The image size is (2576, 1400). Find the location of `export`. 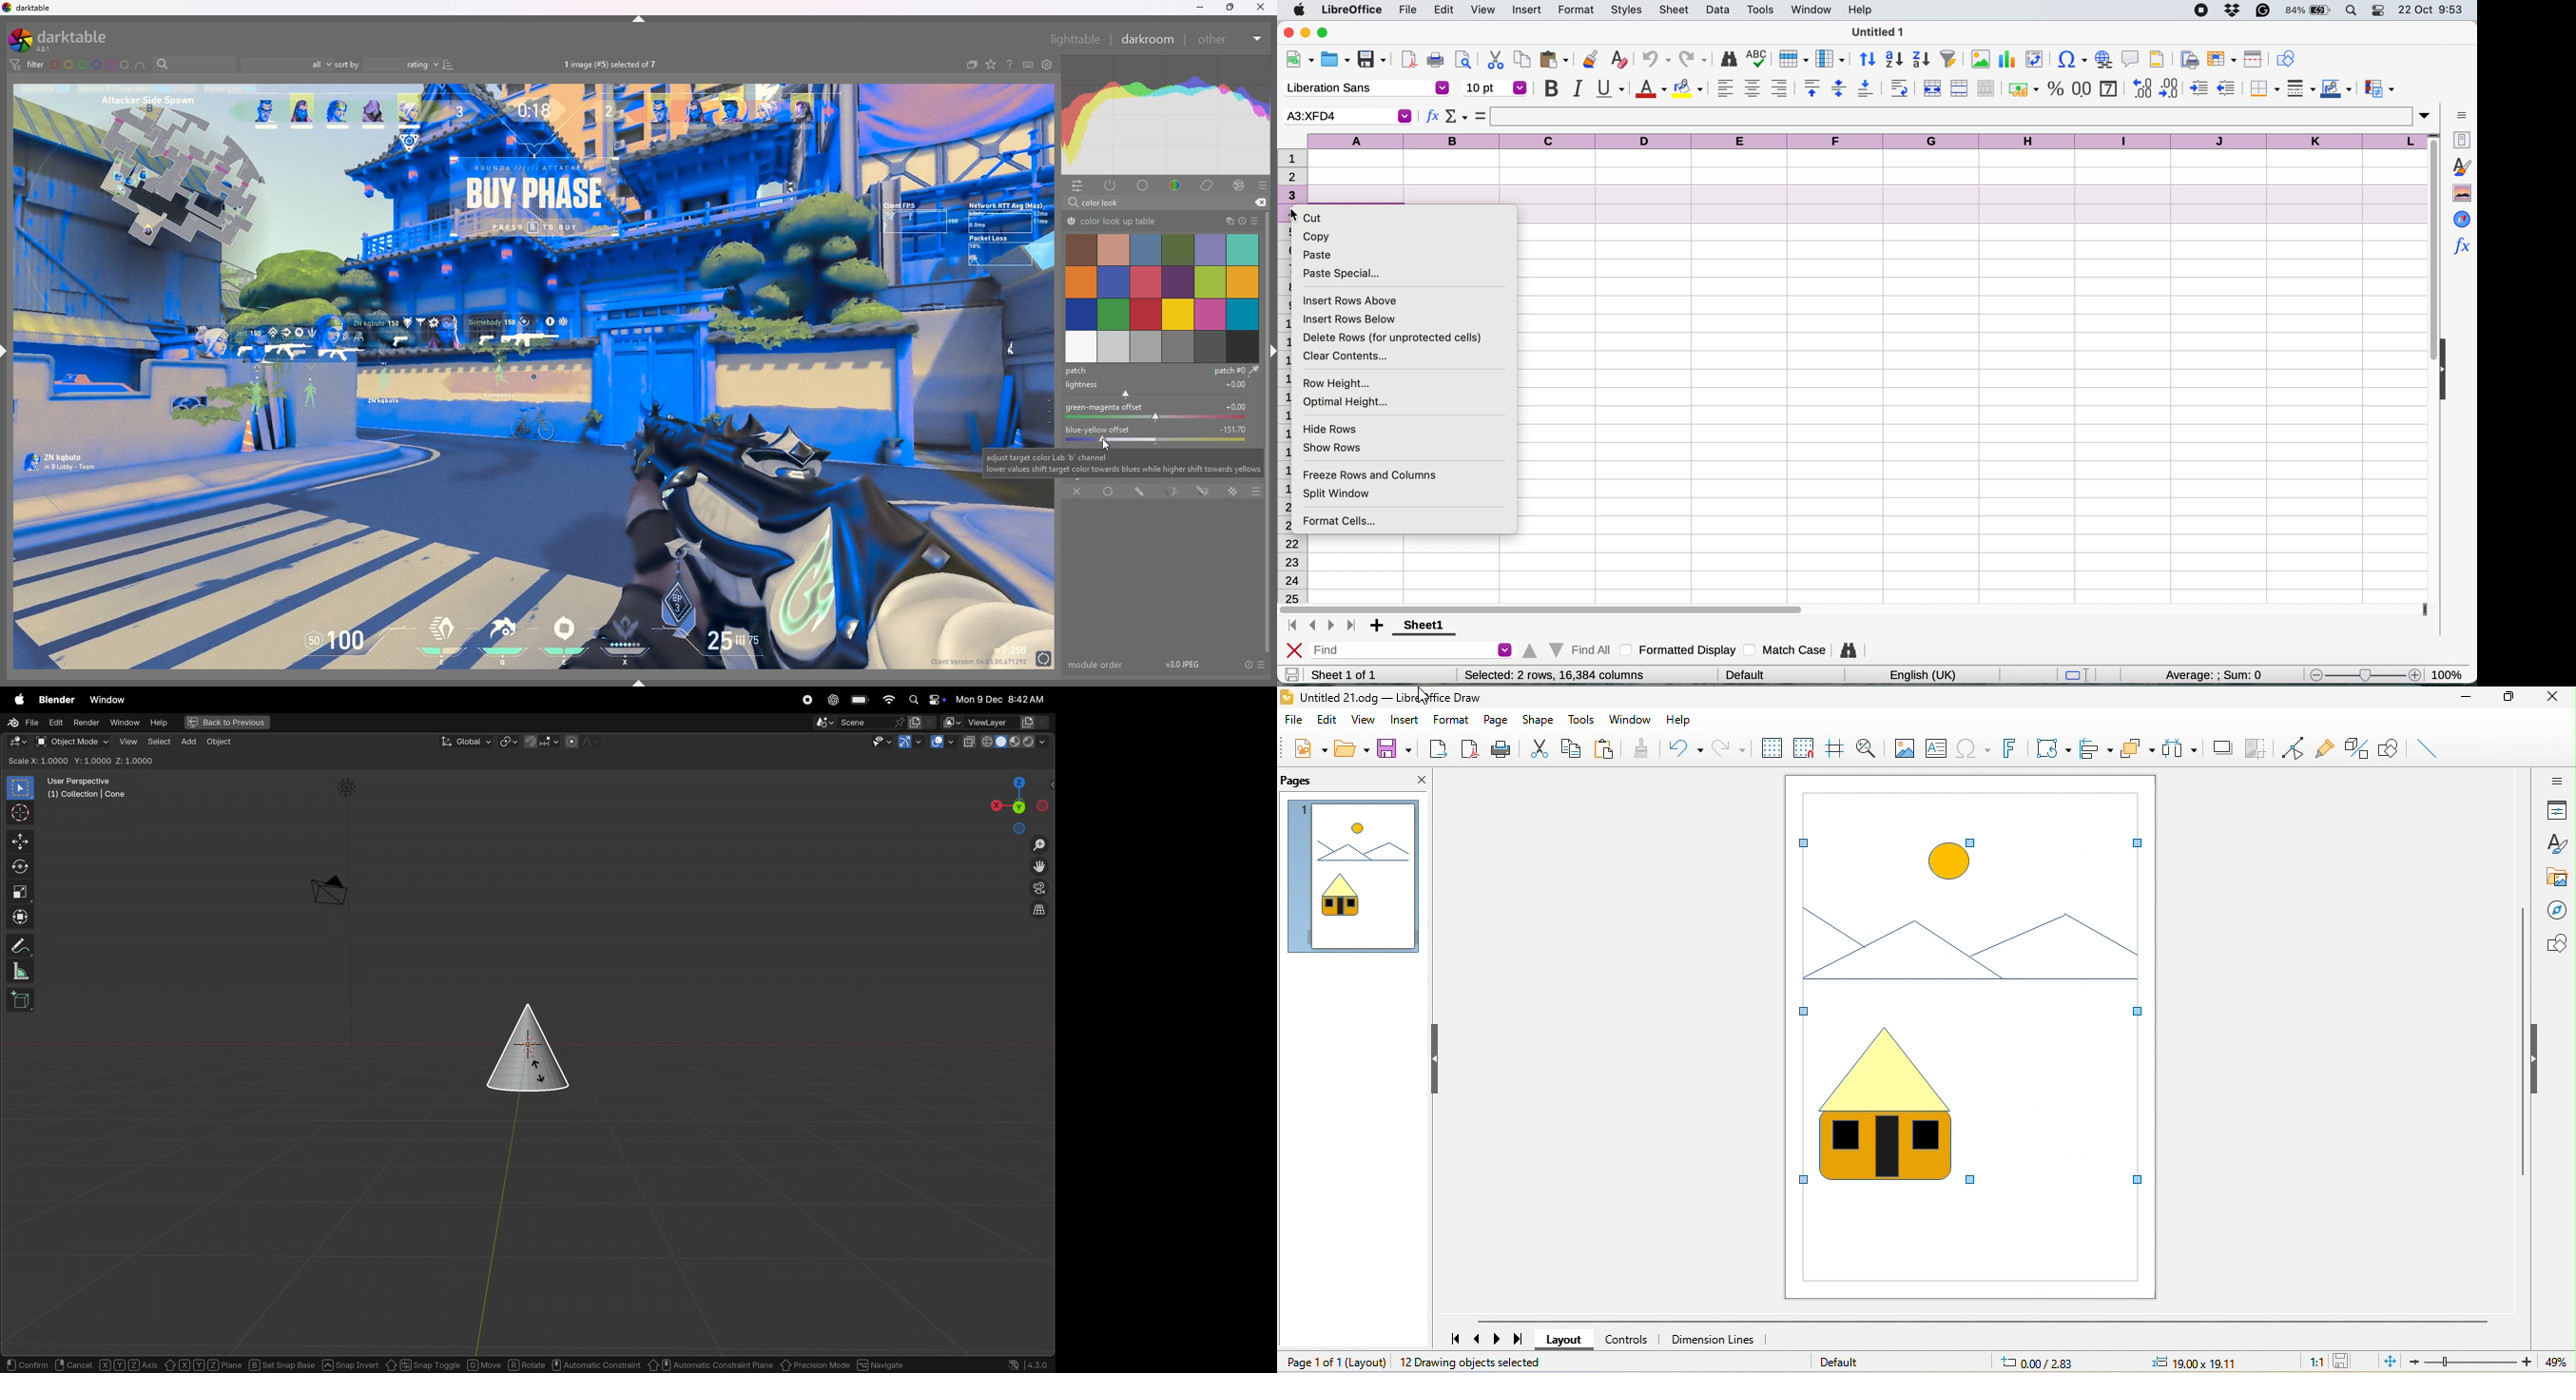

export is located at coordinates (1438, 747).